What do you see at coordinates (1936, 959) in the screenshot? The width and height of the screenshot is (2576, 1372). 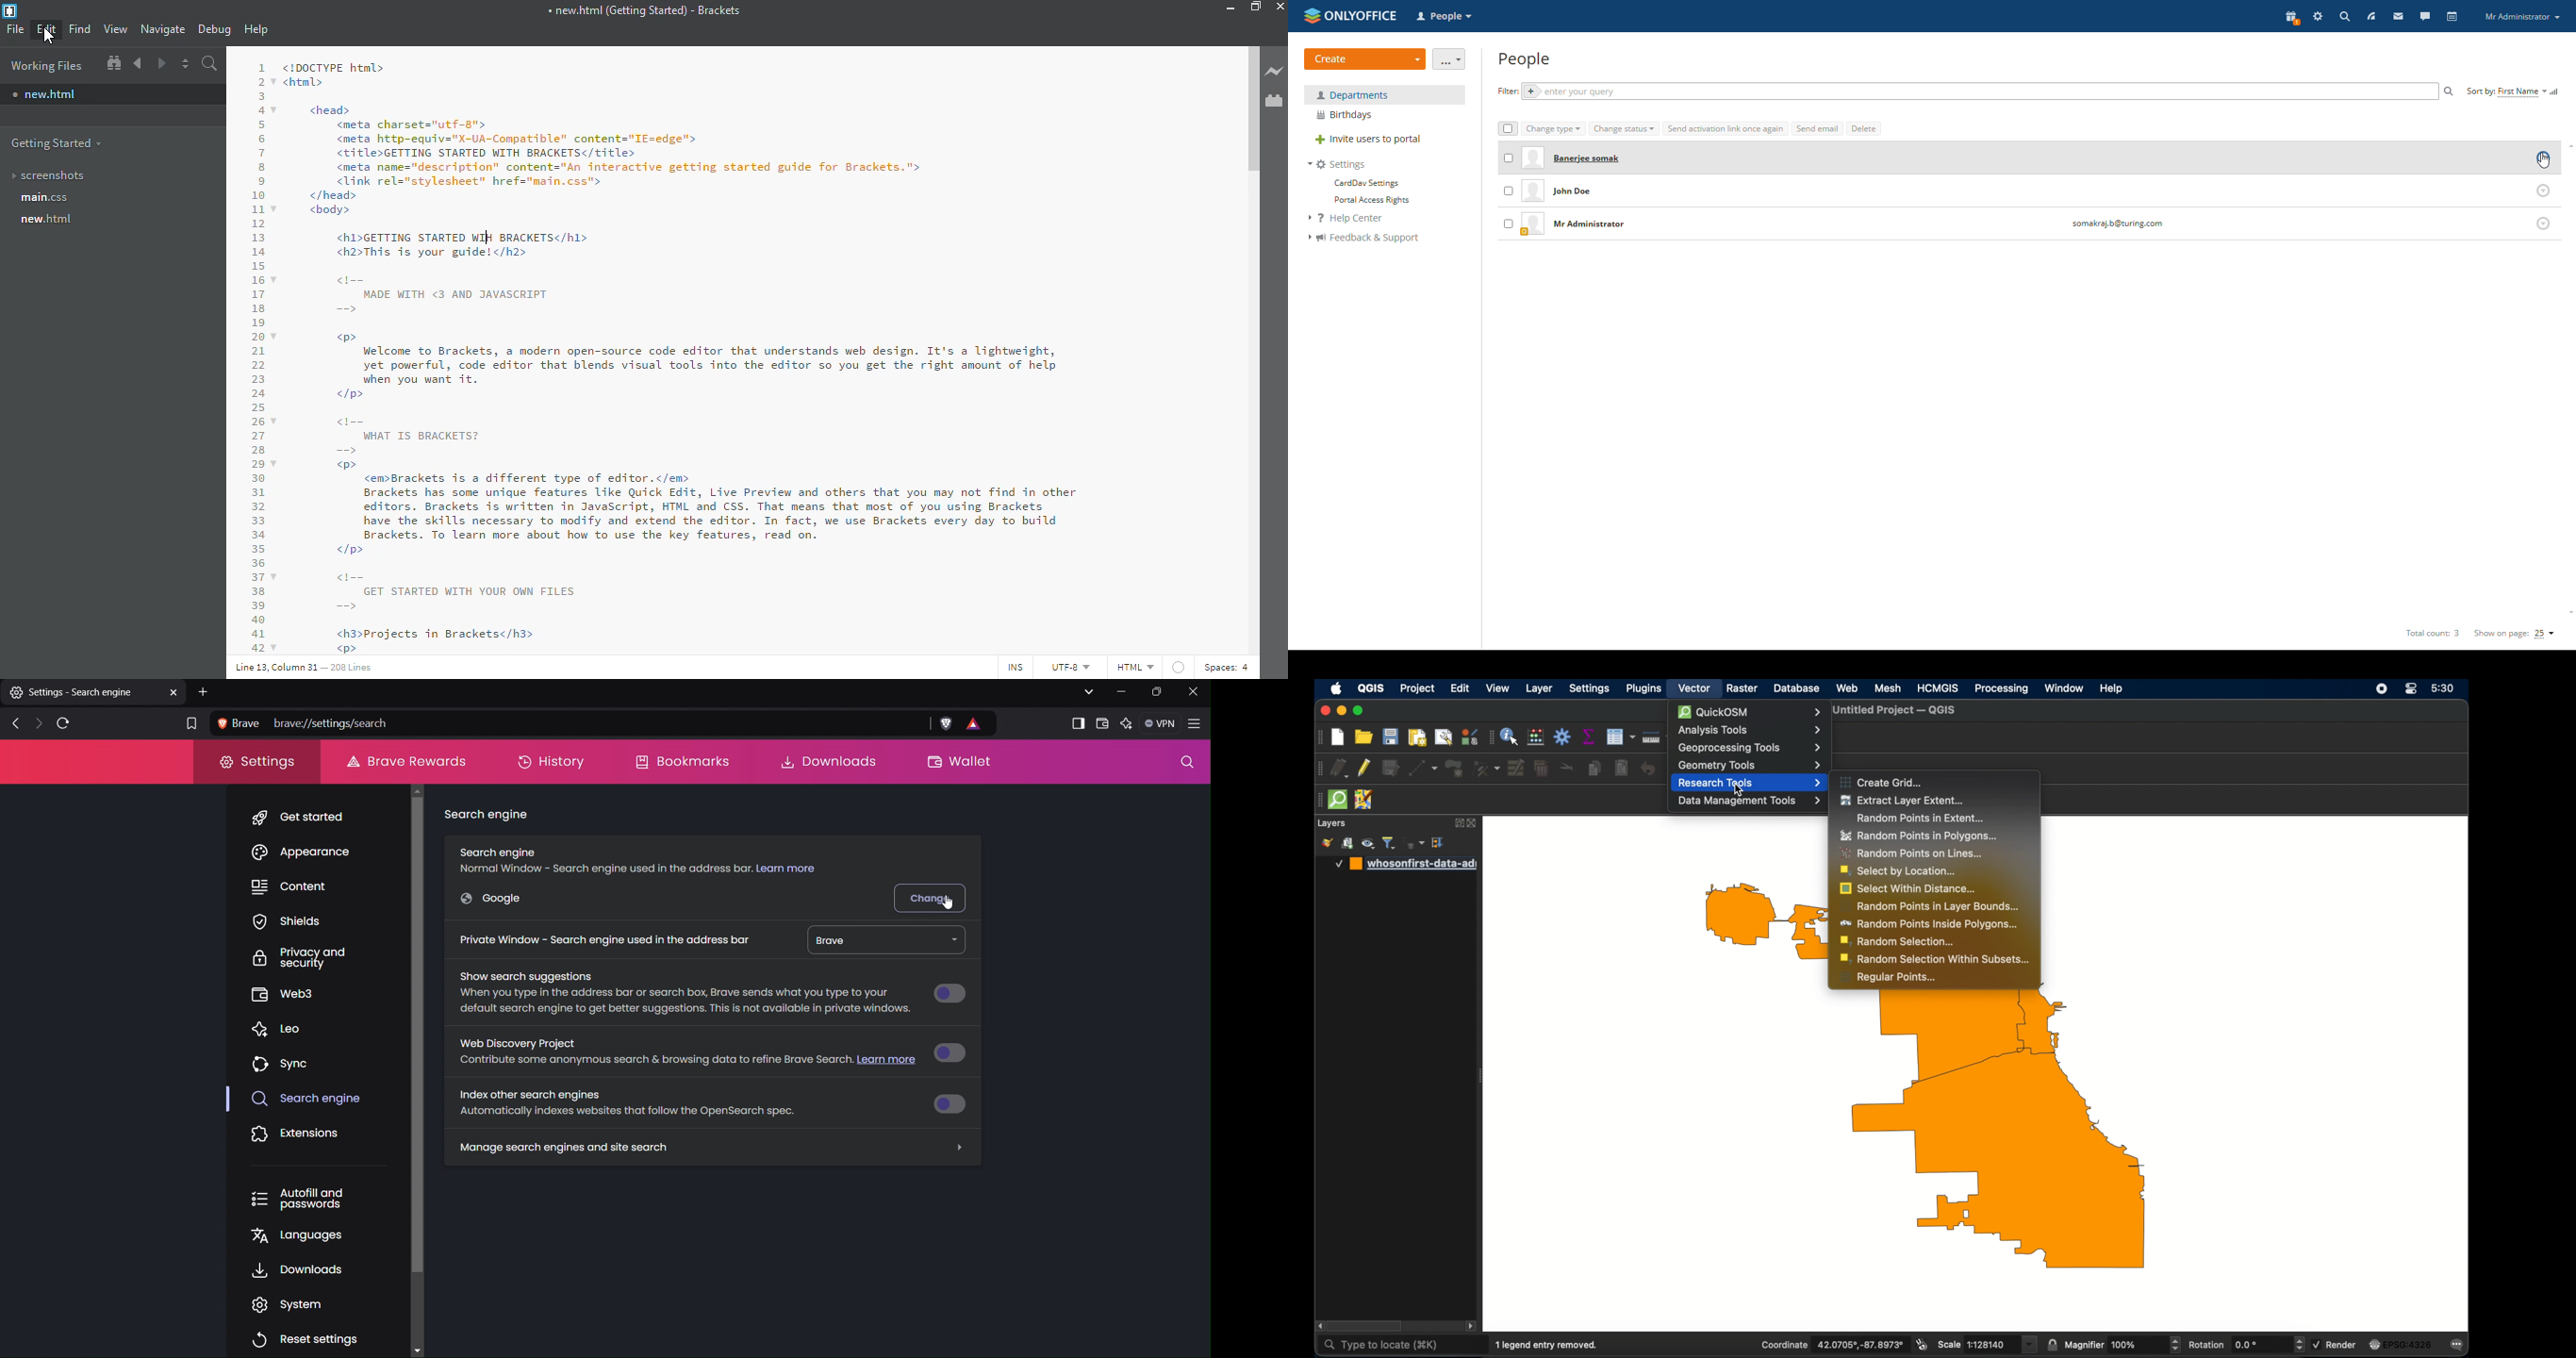 I see `random selection within subsets` at bounding box center [1936, 959].